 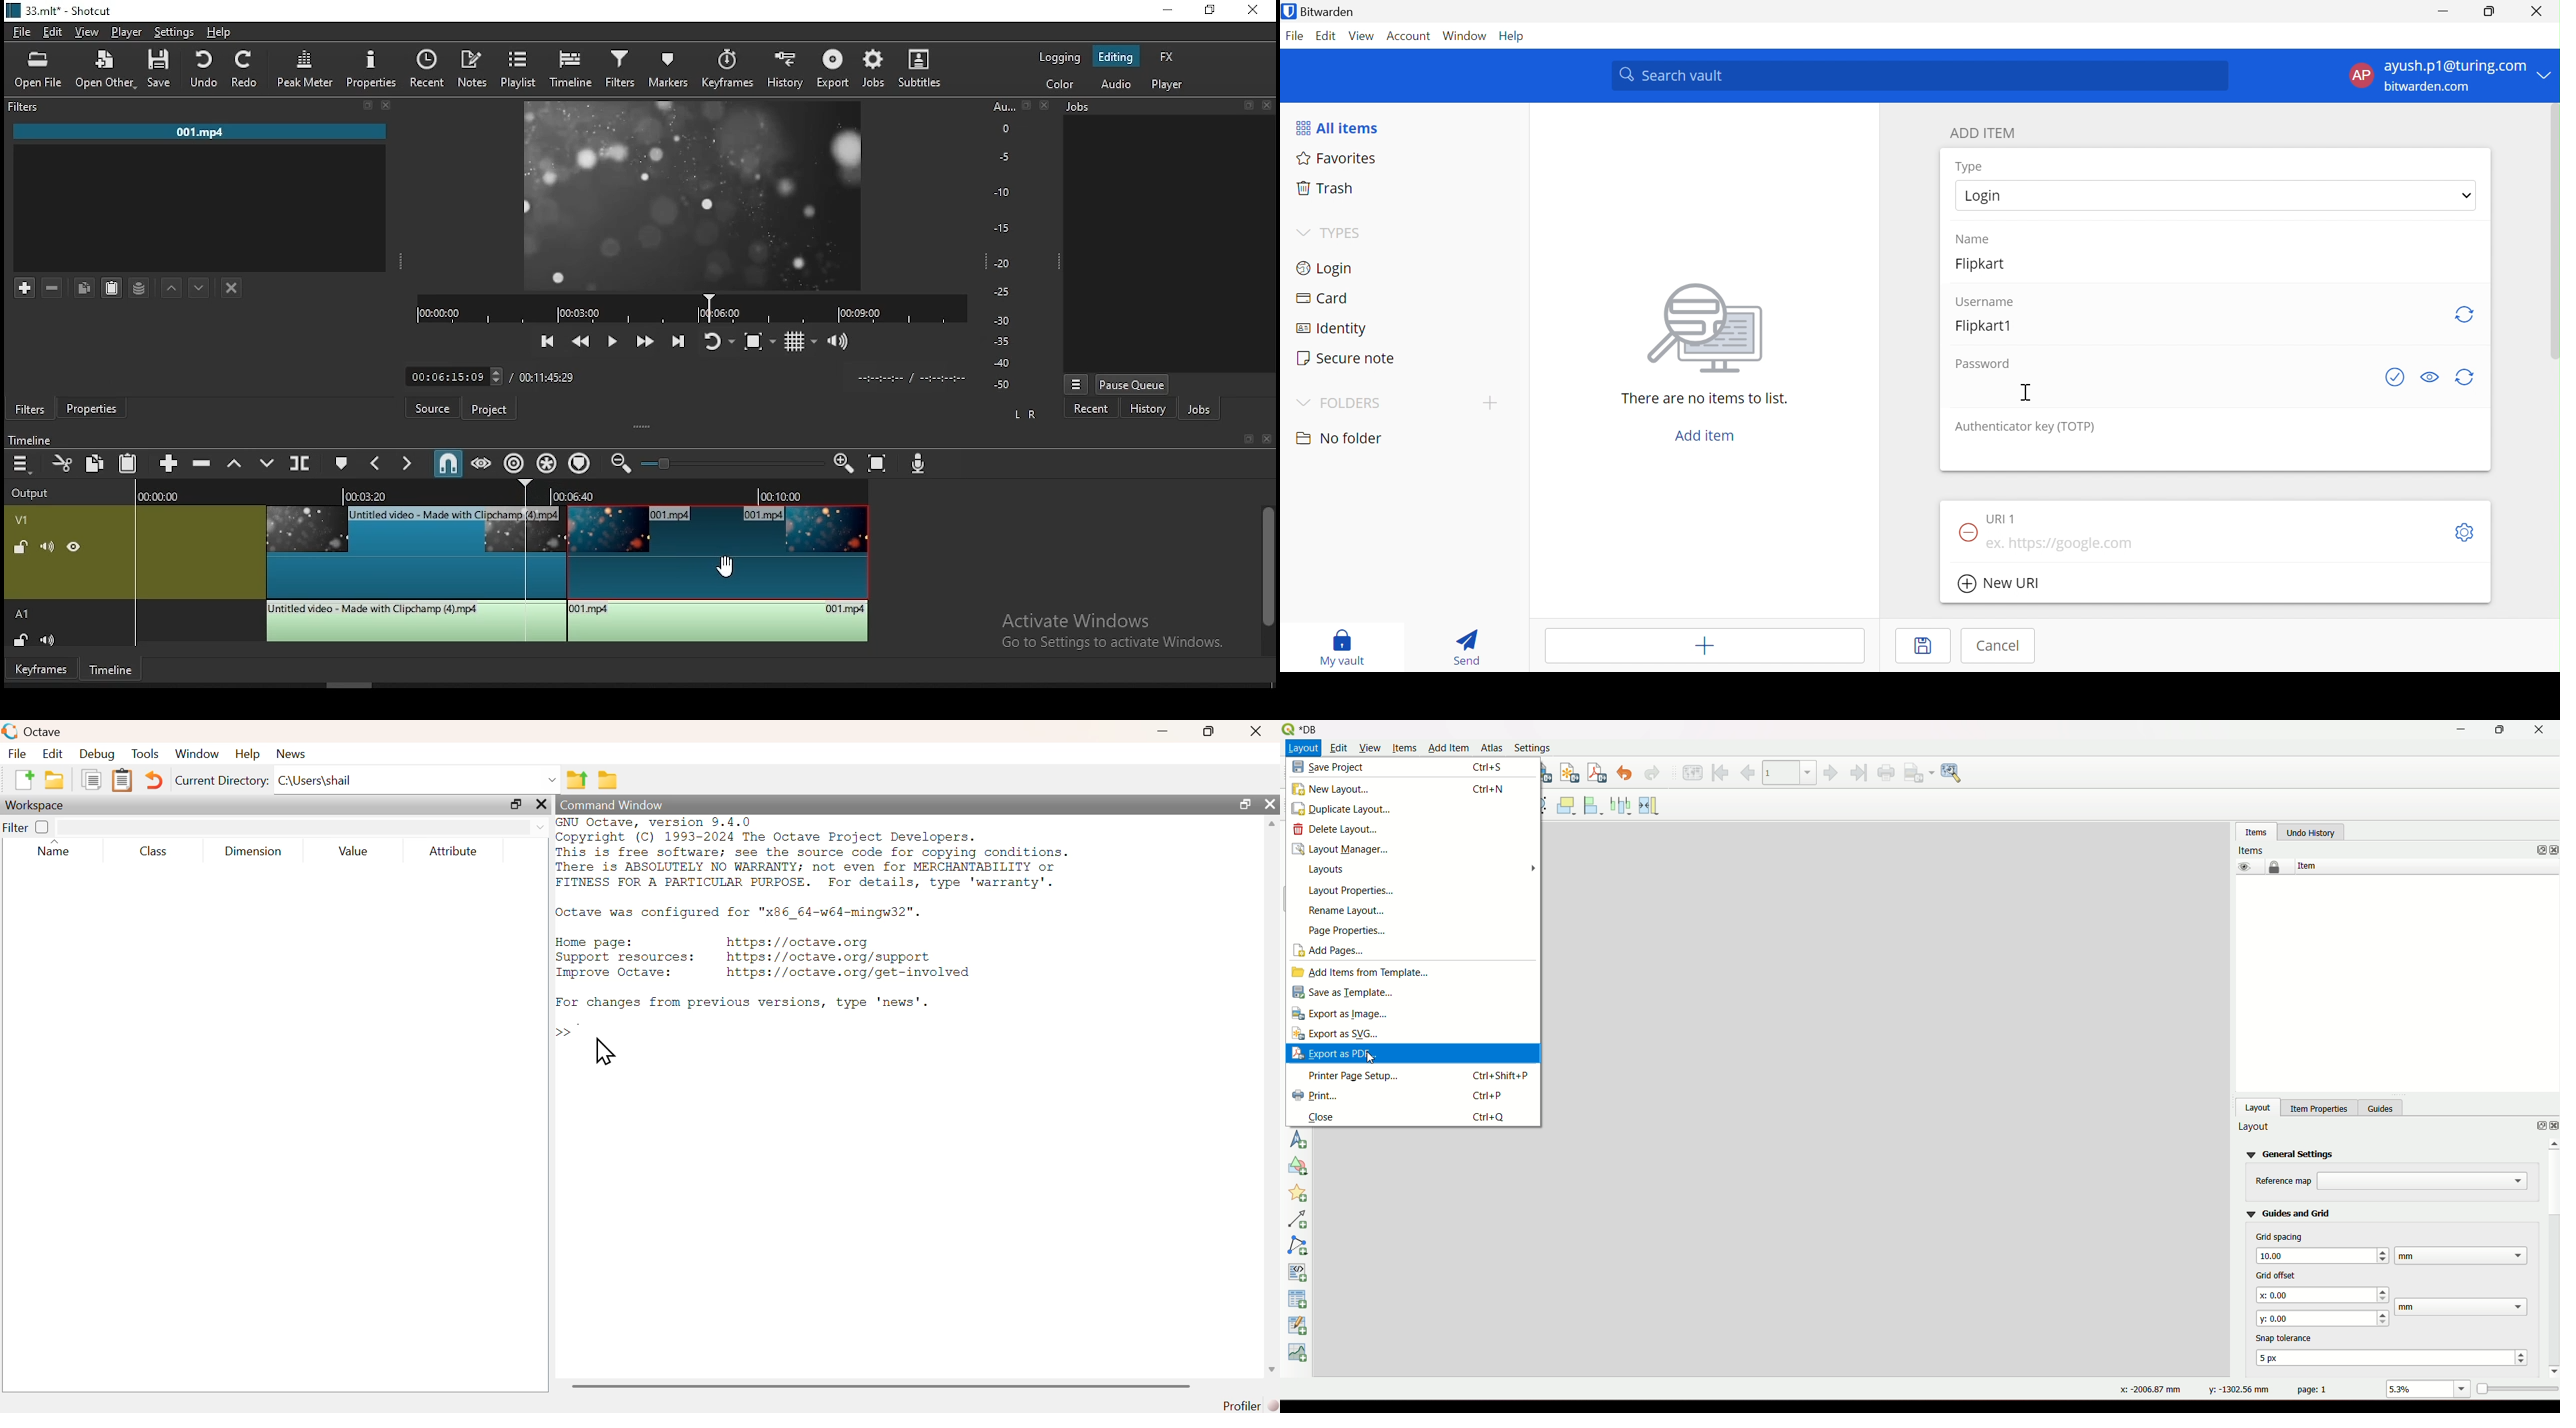 I want to click on timeline, so click(x=33, y=436).